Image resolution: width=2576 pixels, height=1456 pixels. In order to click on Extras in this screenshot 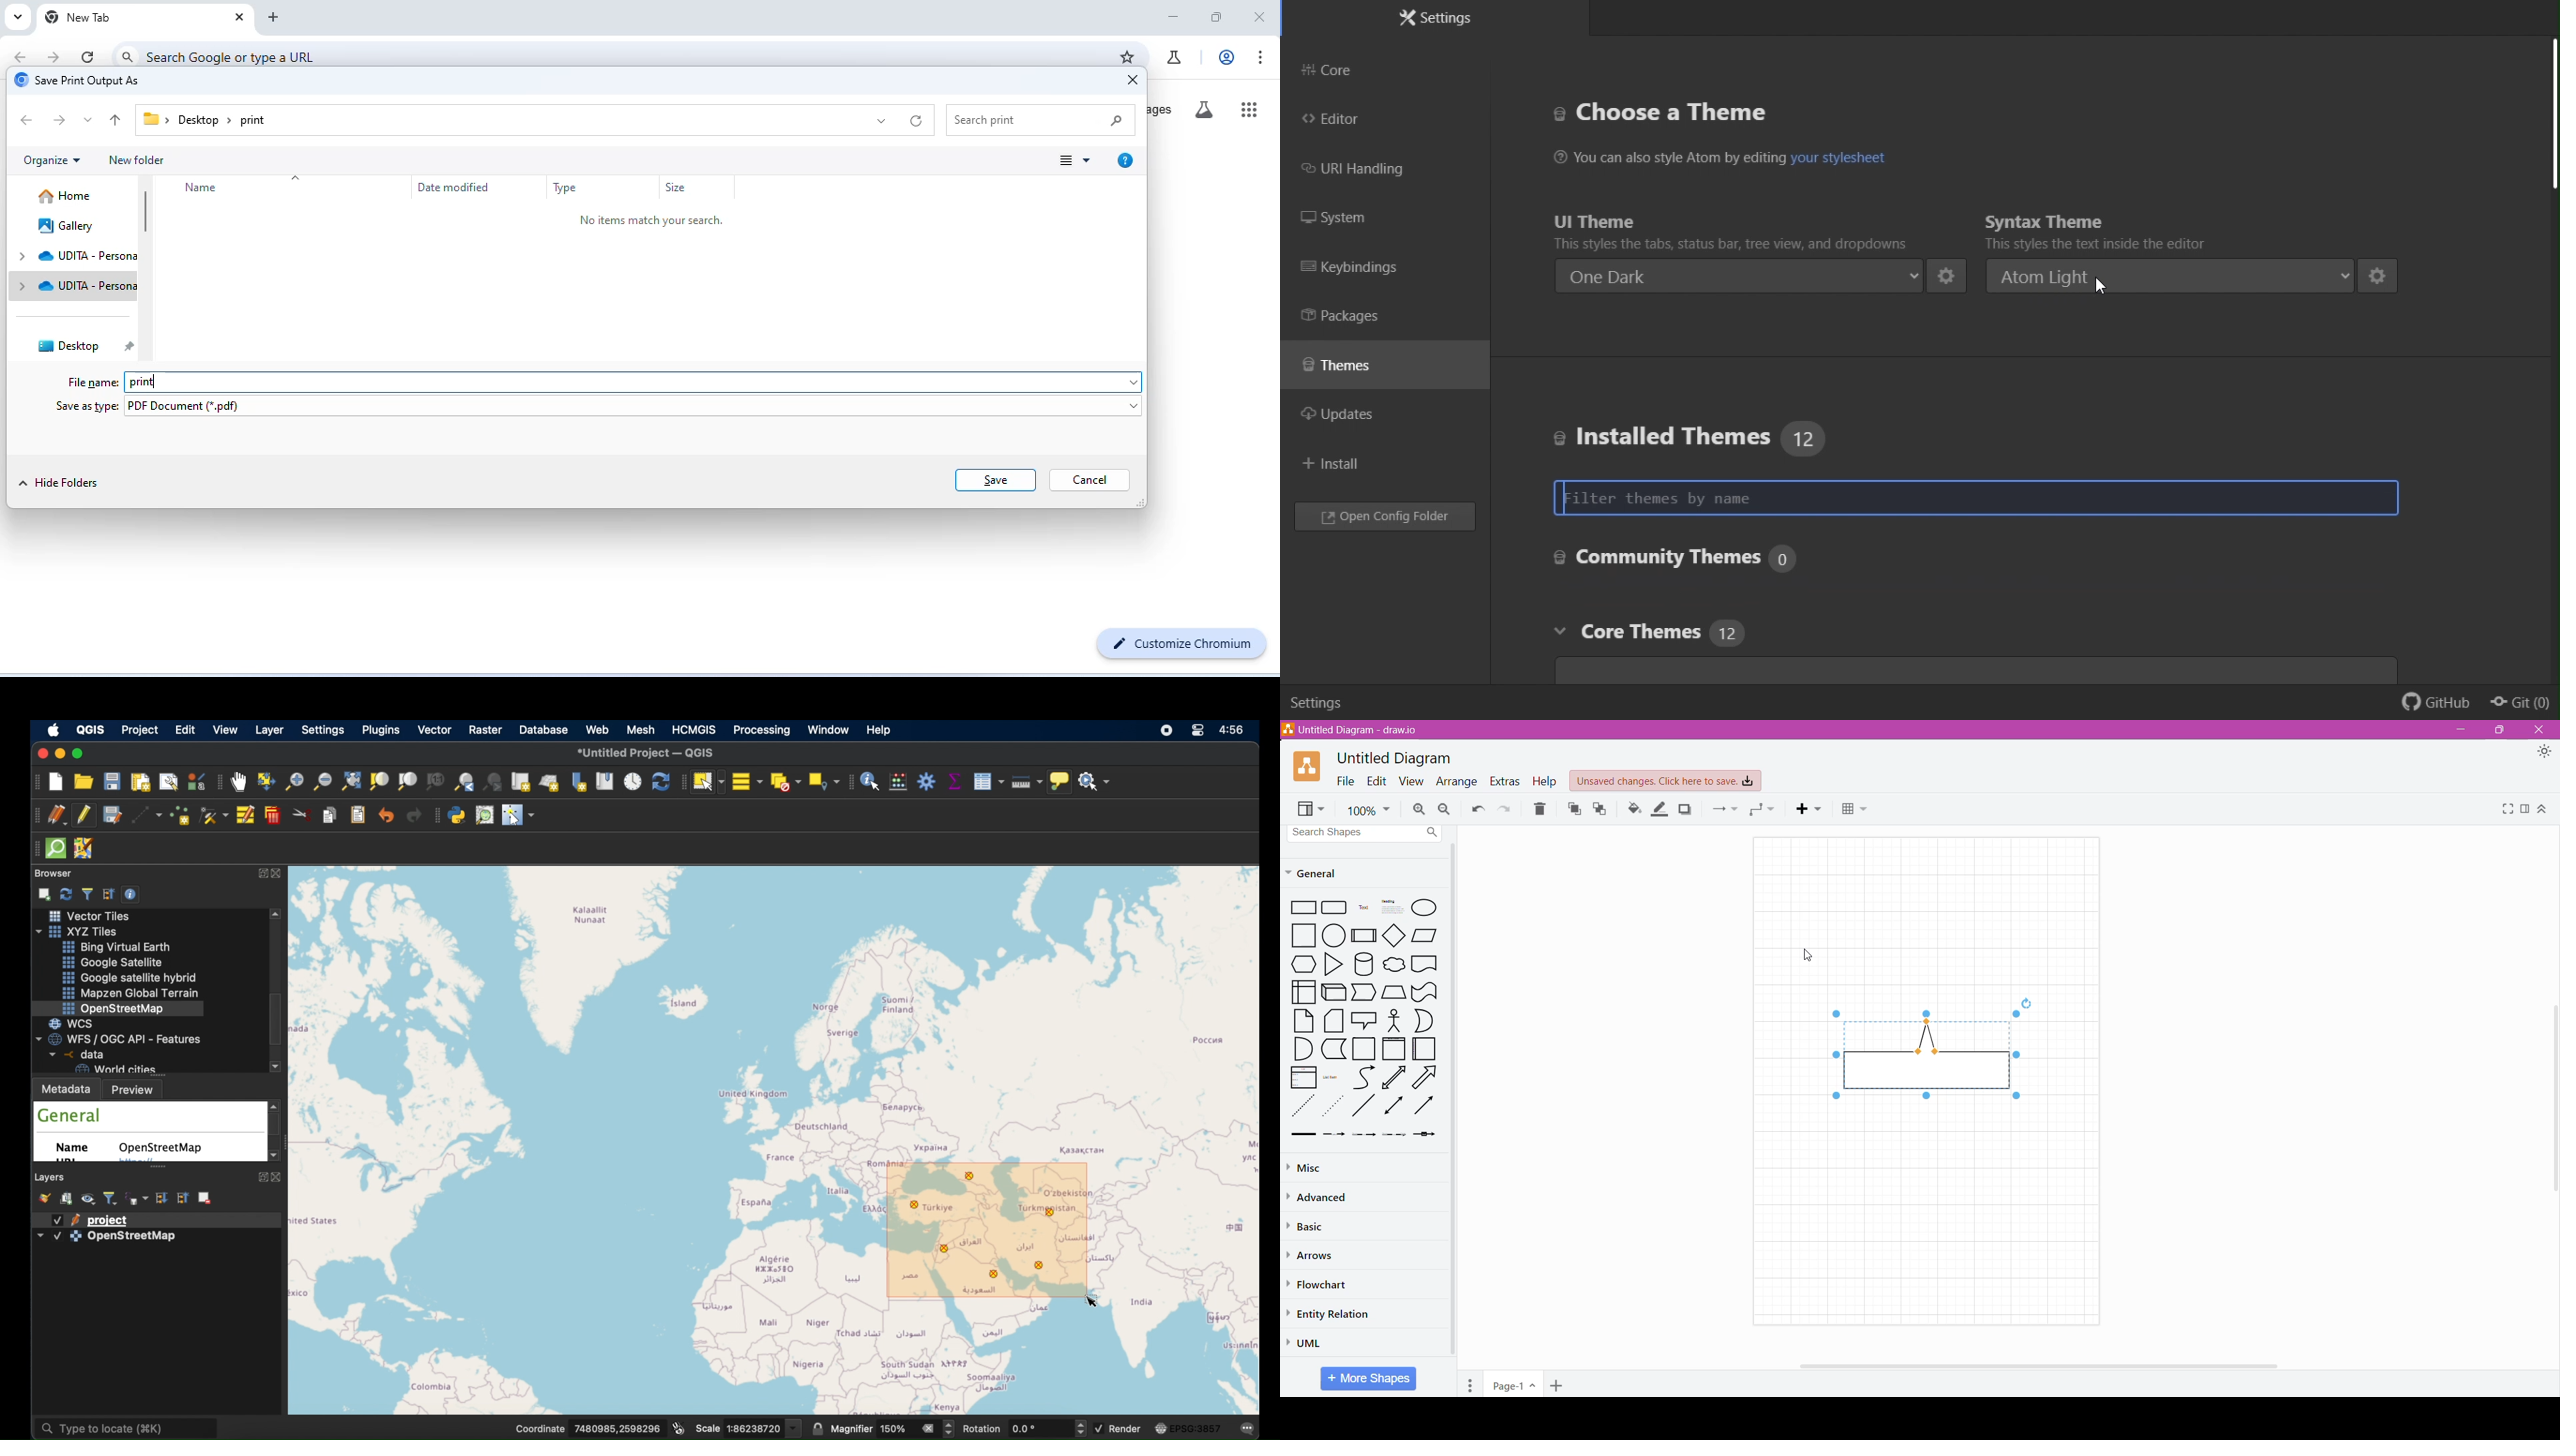, I will do `click(1506, 782)`.